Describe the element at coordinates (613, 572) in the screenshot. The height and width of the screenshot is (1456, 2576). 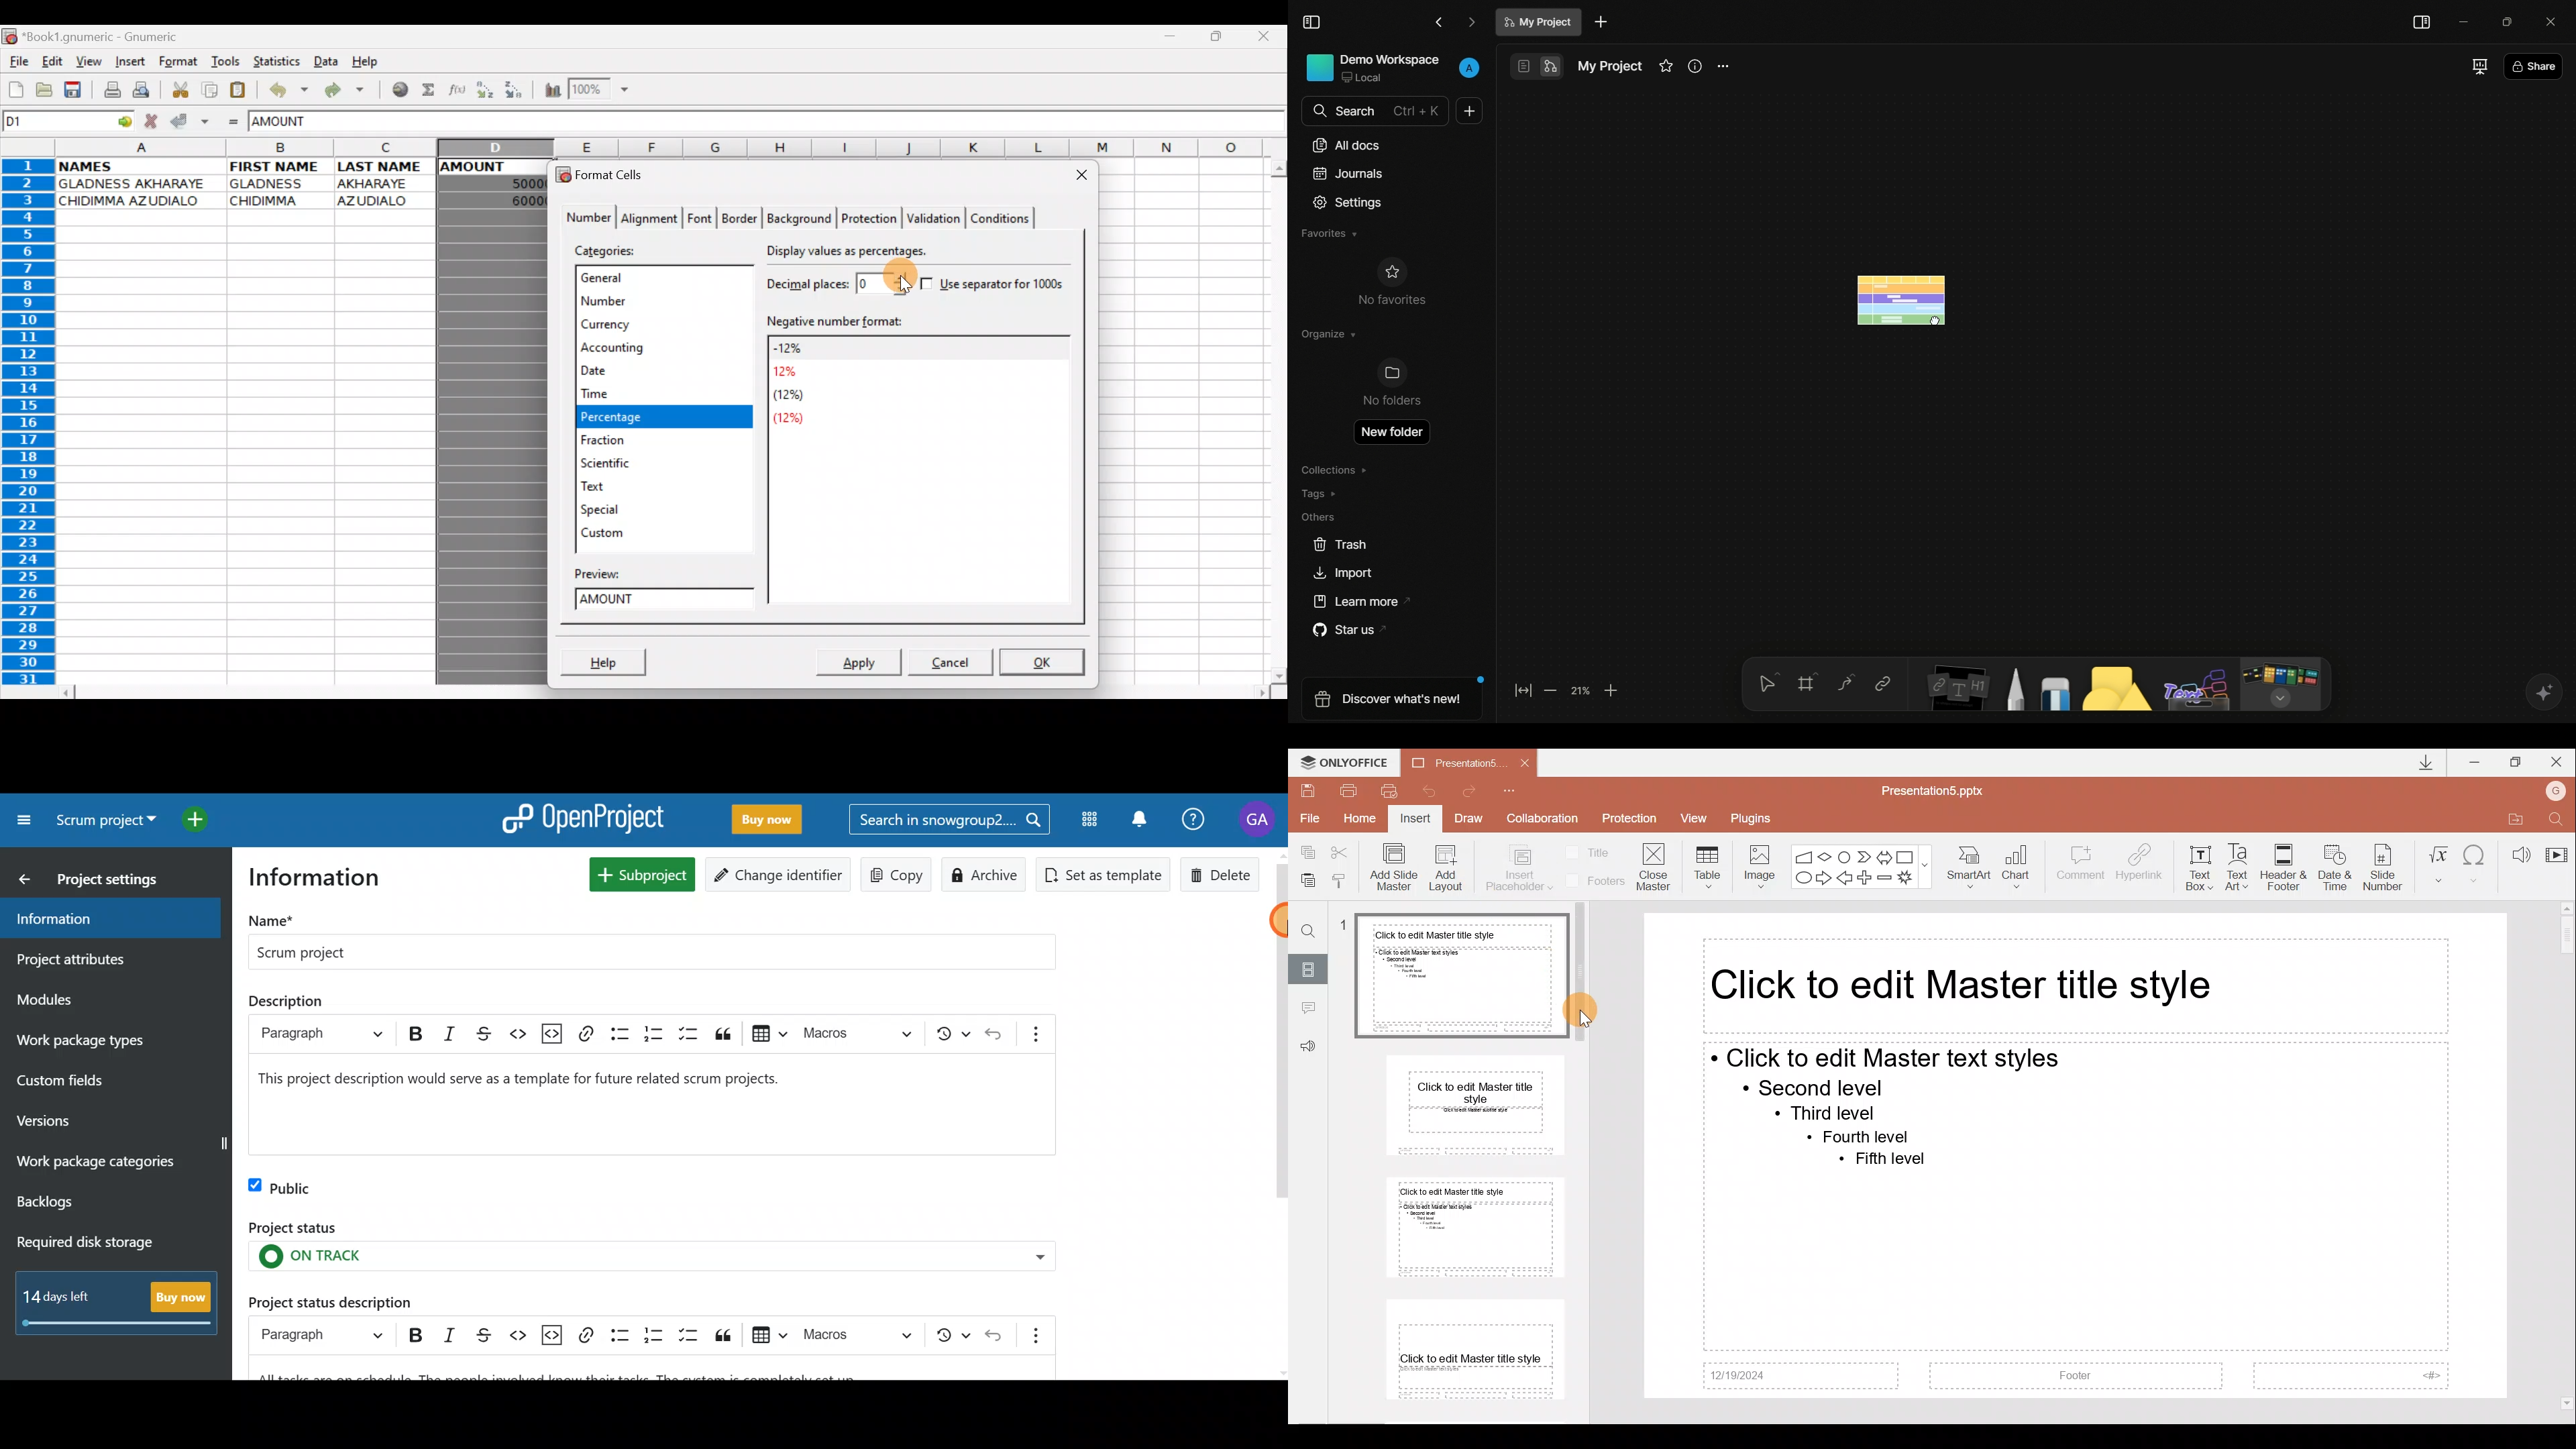
I see `Preview` at that location.